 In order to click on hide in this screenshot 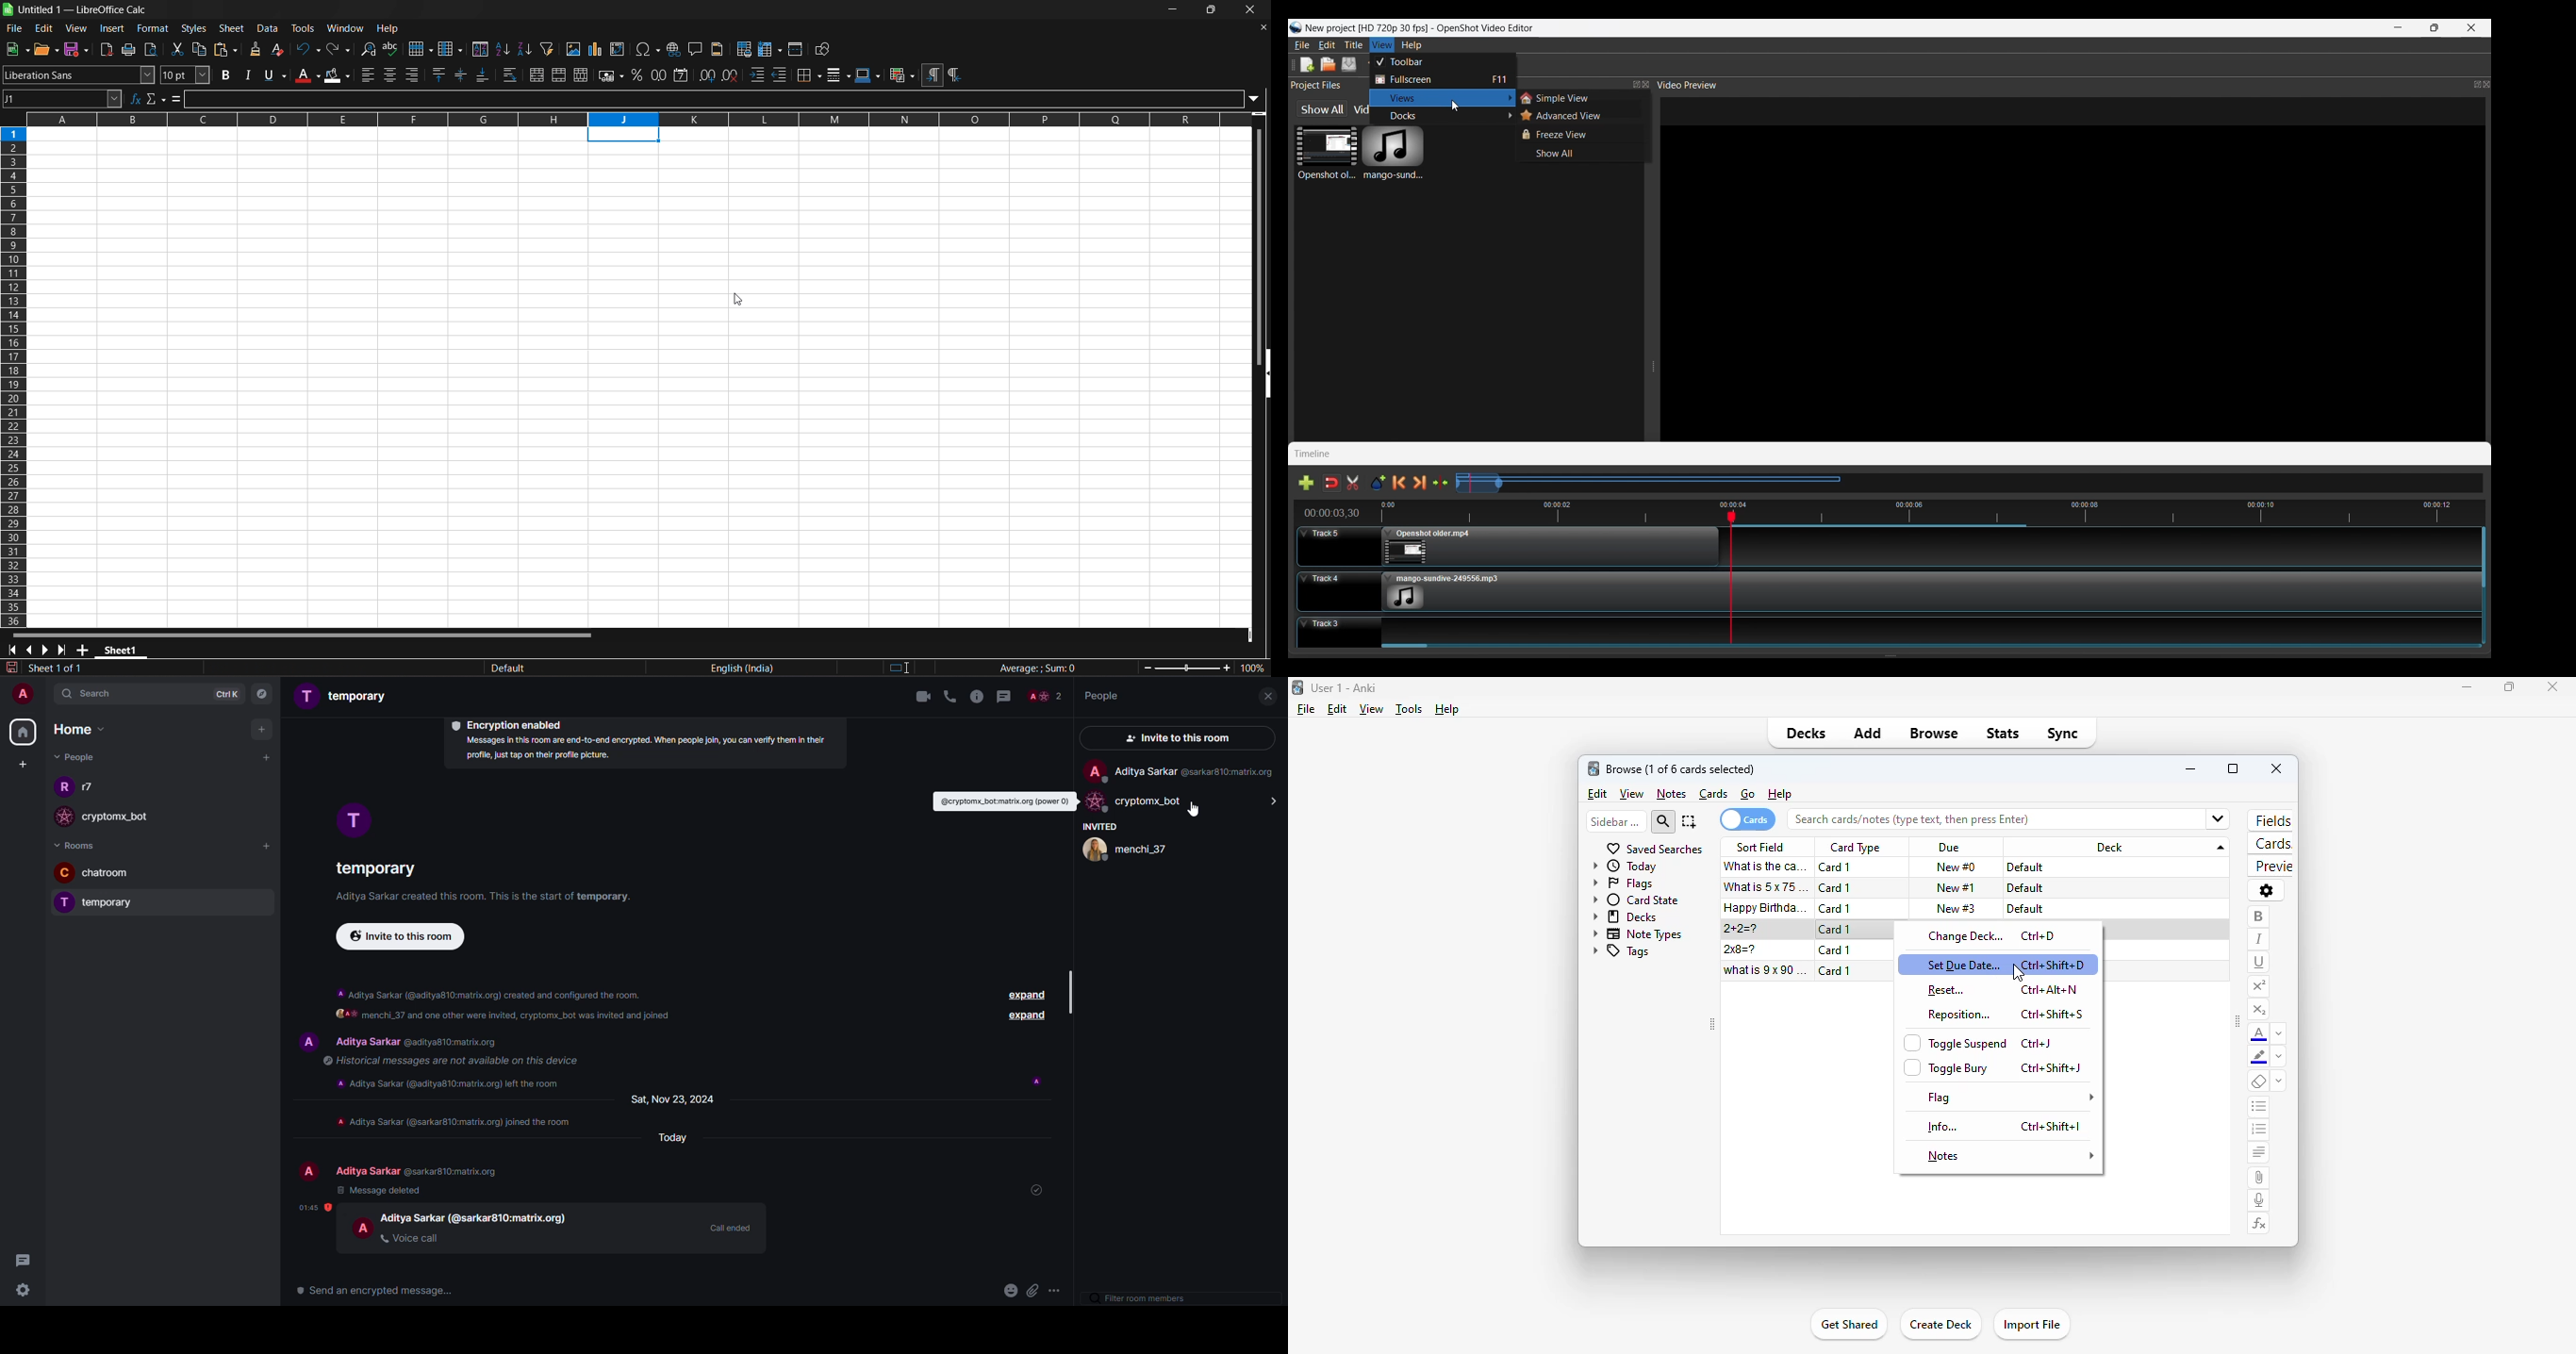, I will do `click(1264, 372)`.